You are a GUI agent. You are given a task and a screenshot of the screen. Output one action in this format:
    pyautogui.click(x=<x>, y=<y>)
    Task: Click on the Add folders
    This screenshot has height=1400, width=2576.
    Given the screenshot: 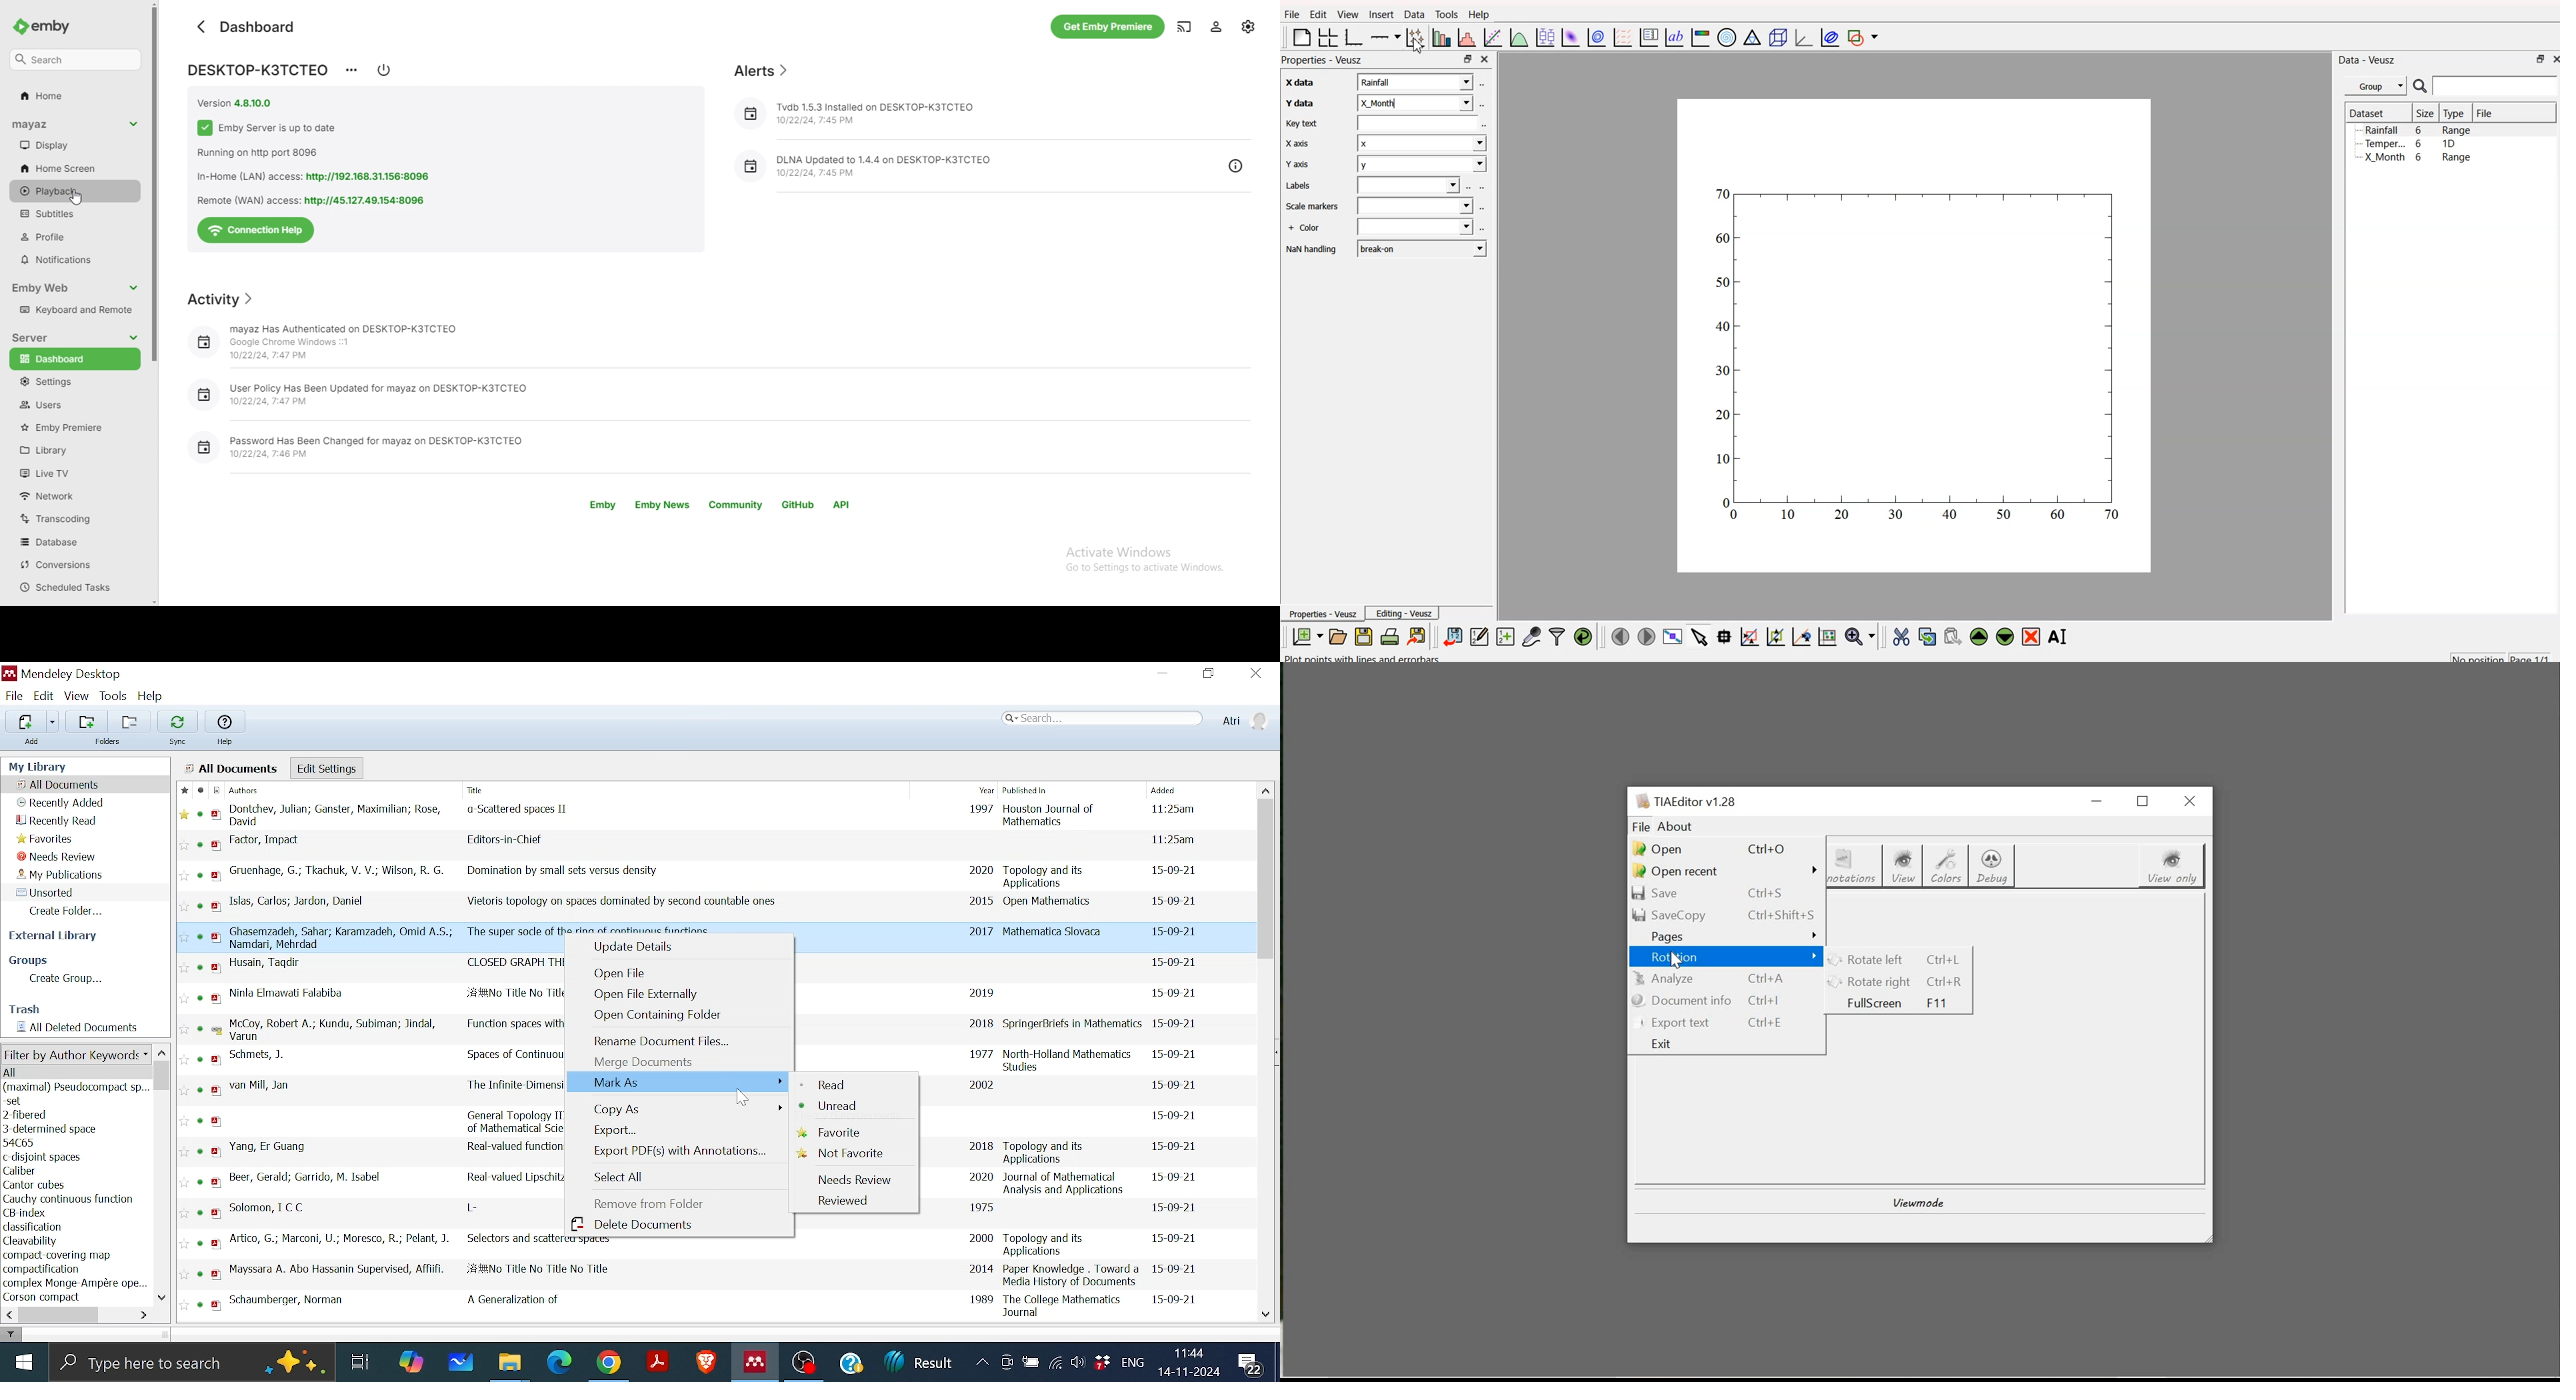 What is the action you would take?
    pyautogui.click(x=86, y=722)
    